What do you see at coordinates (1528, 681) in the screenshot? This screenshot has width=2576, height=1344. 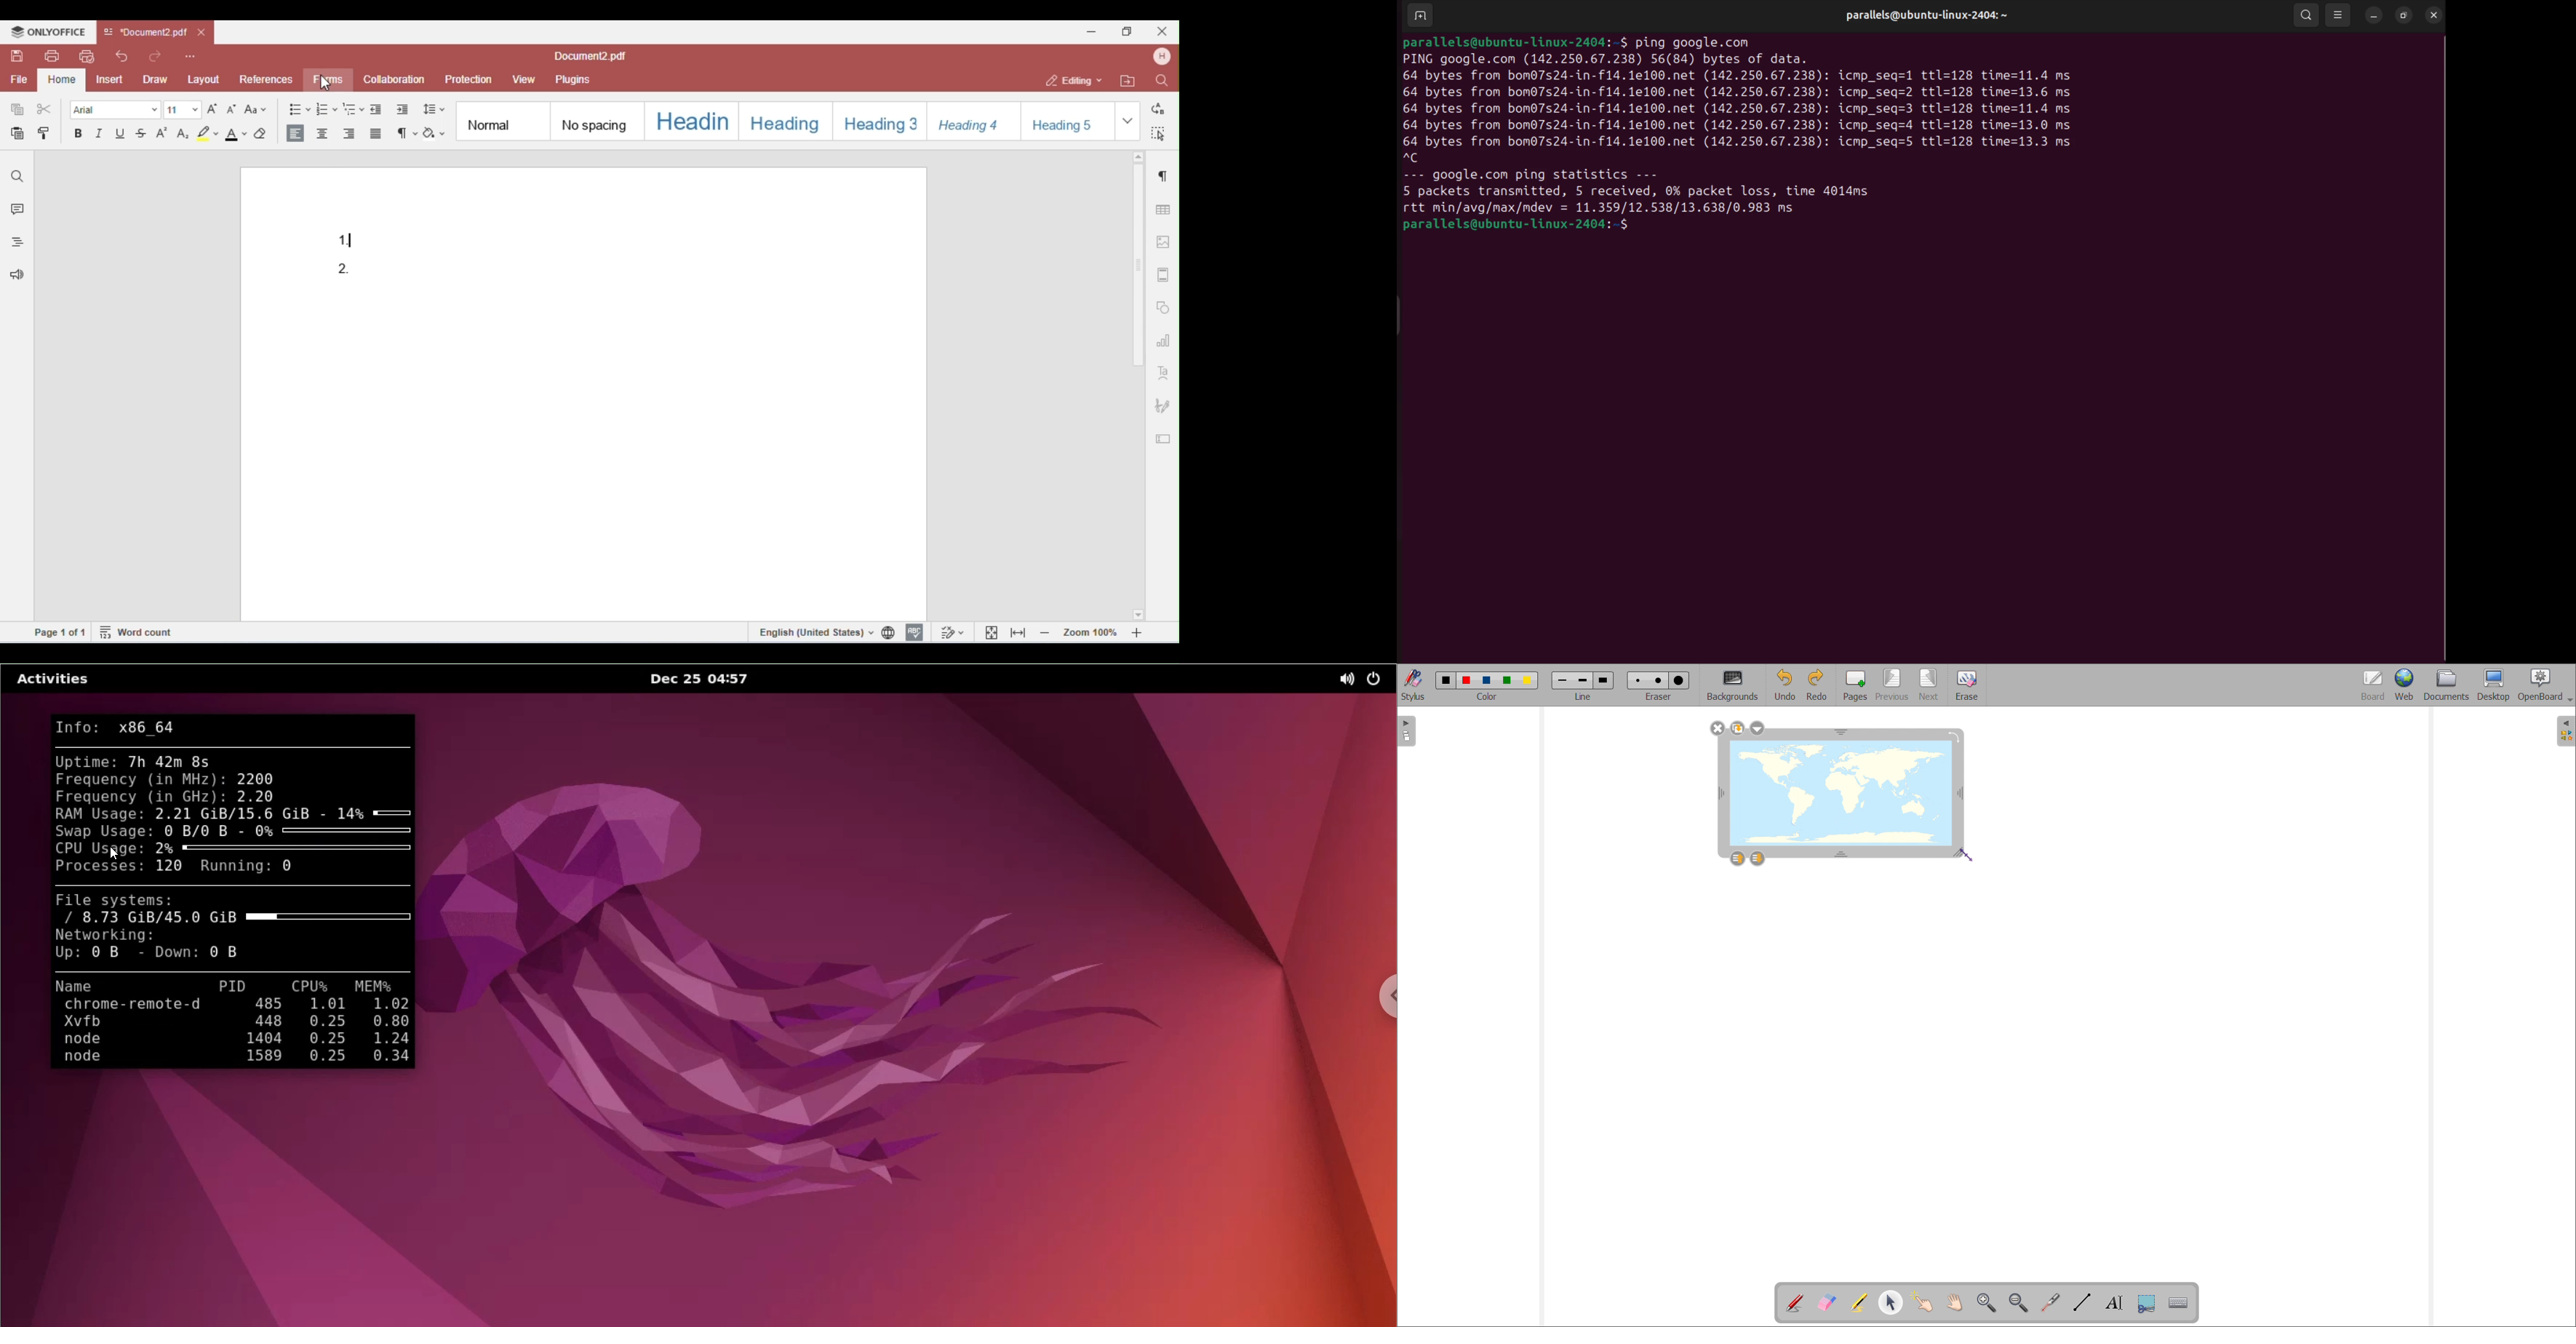 I see `yellow` at bounding box center [1528, 681].